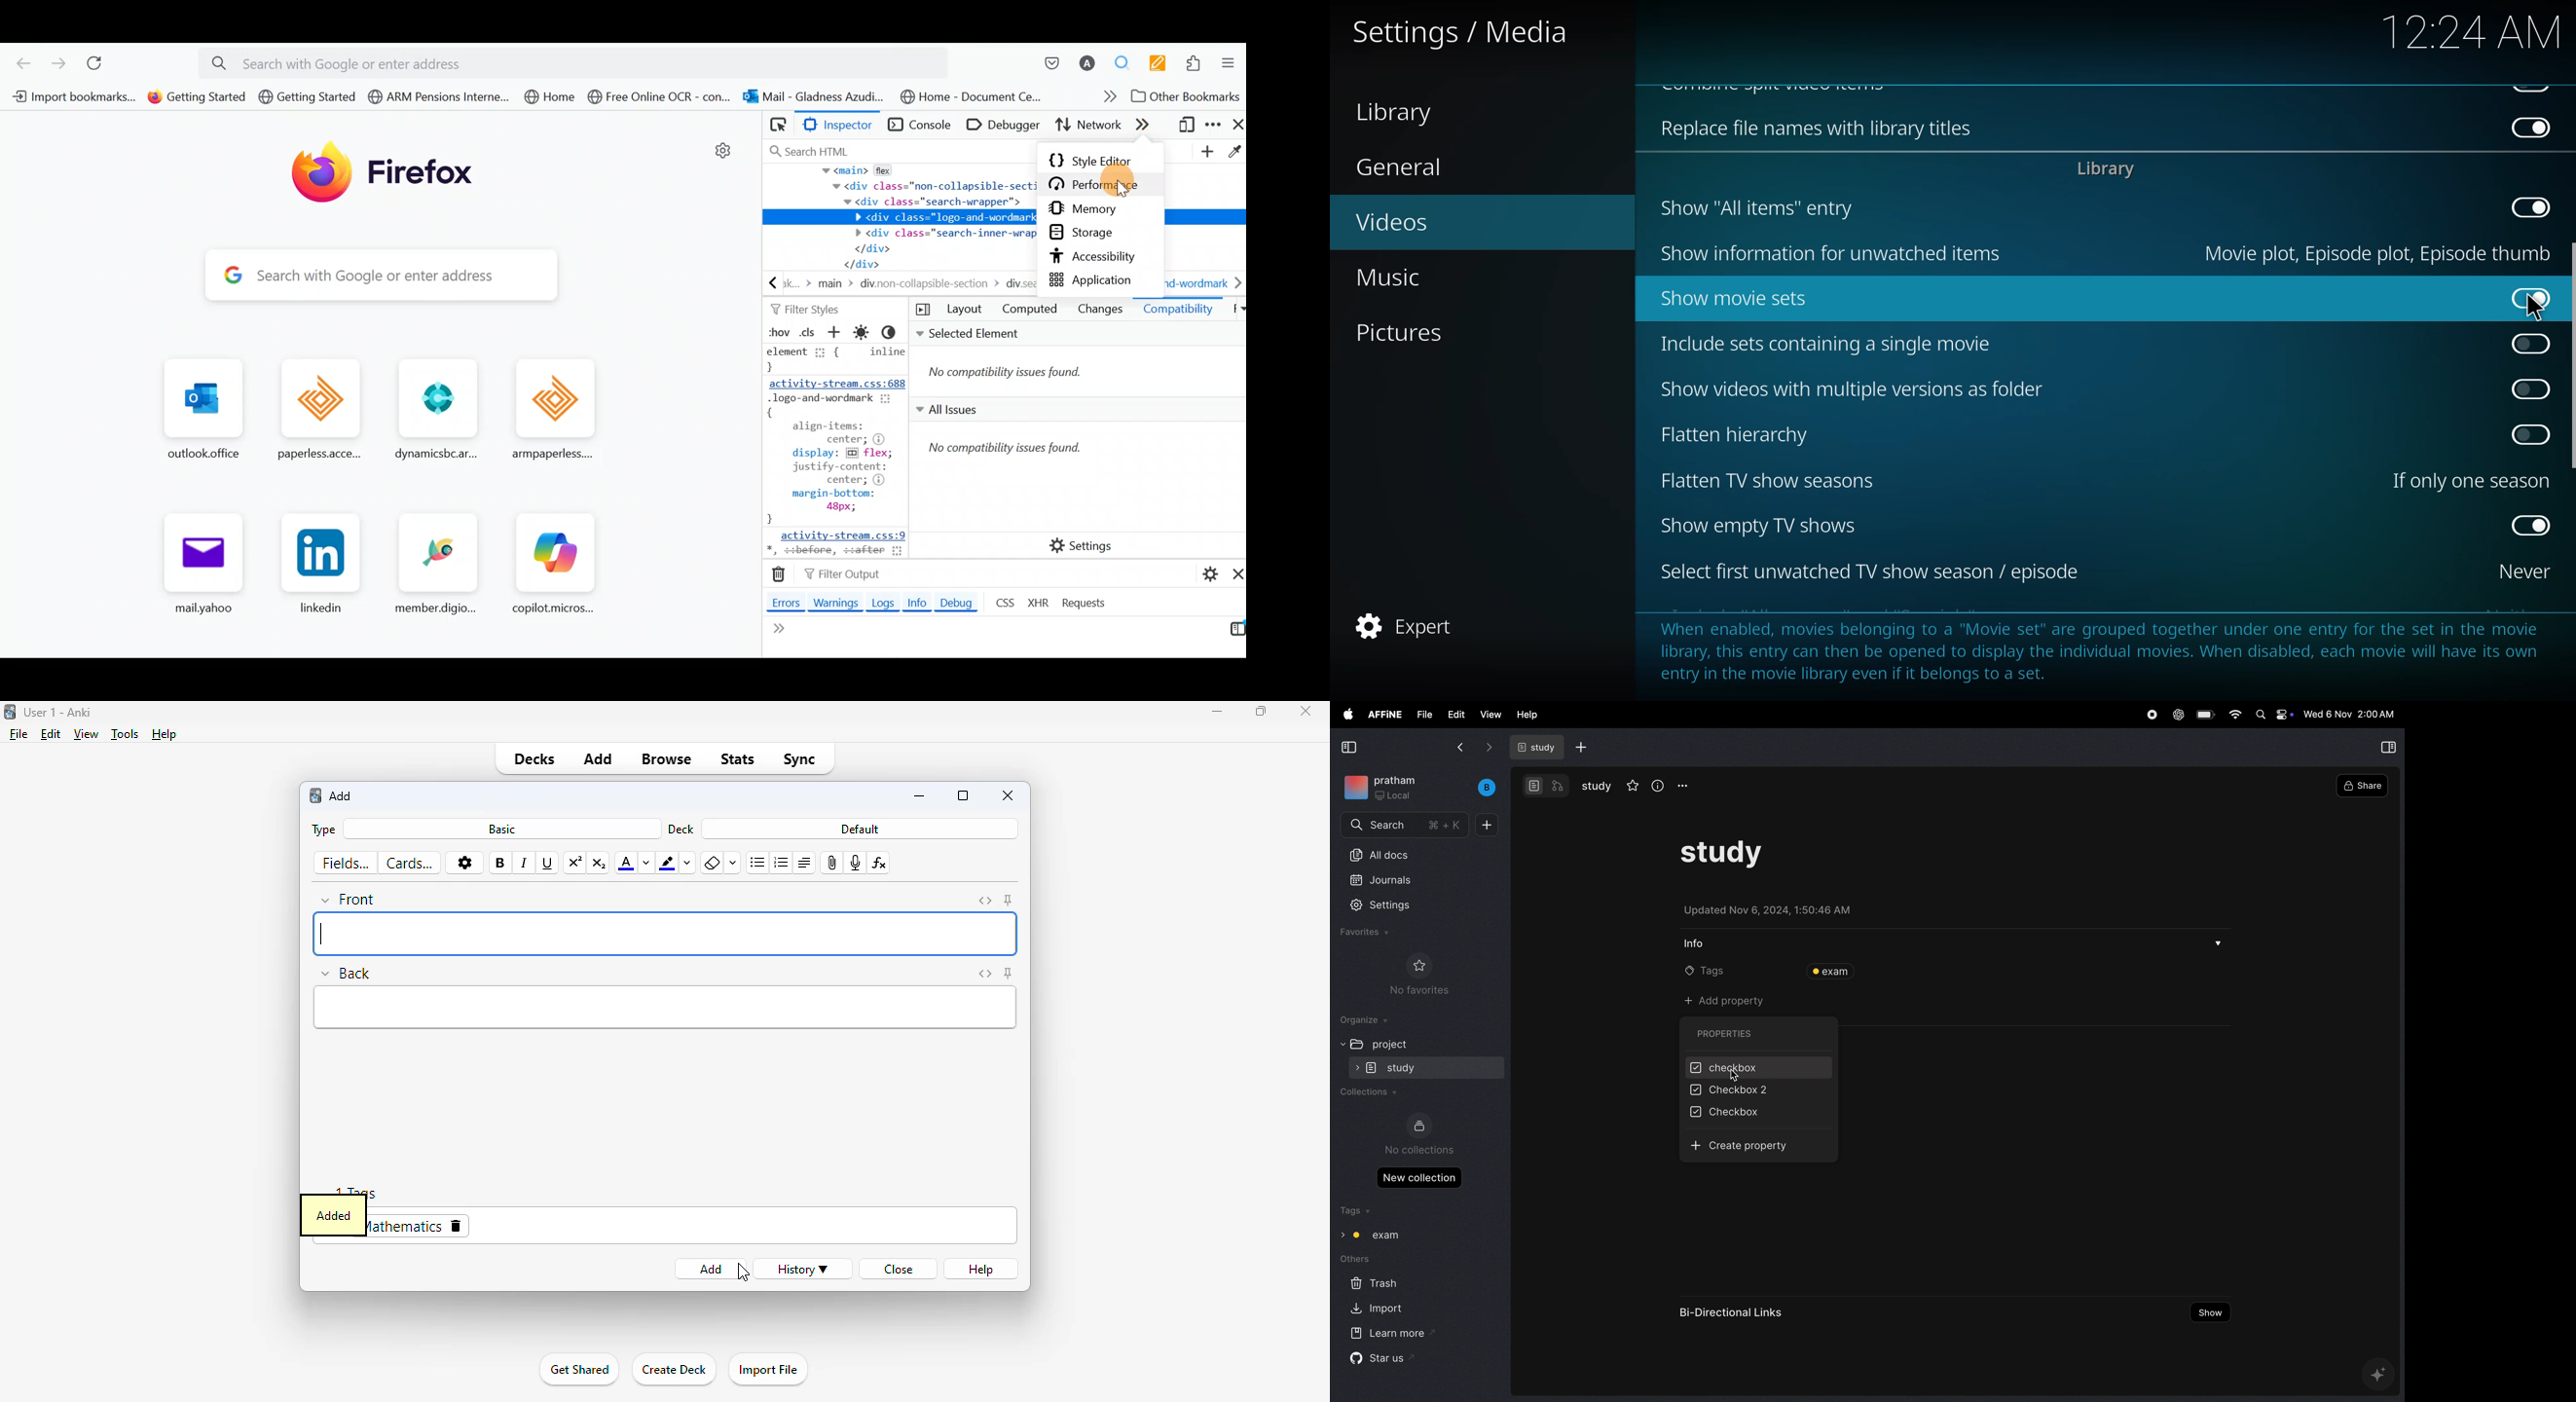 The image size is (2576, 1428). I want to click on help, so click(982, 1269).